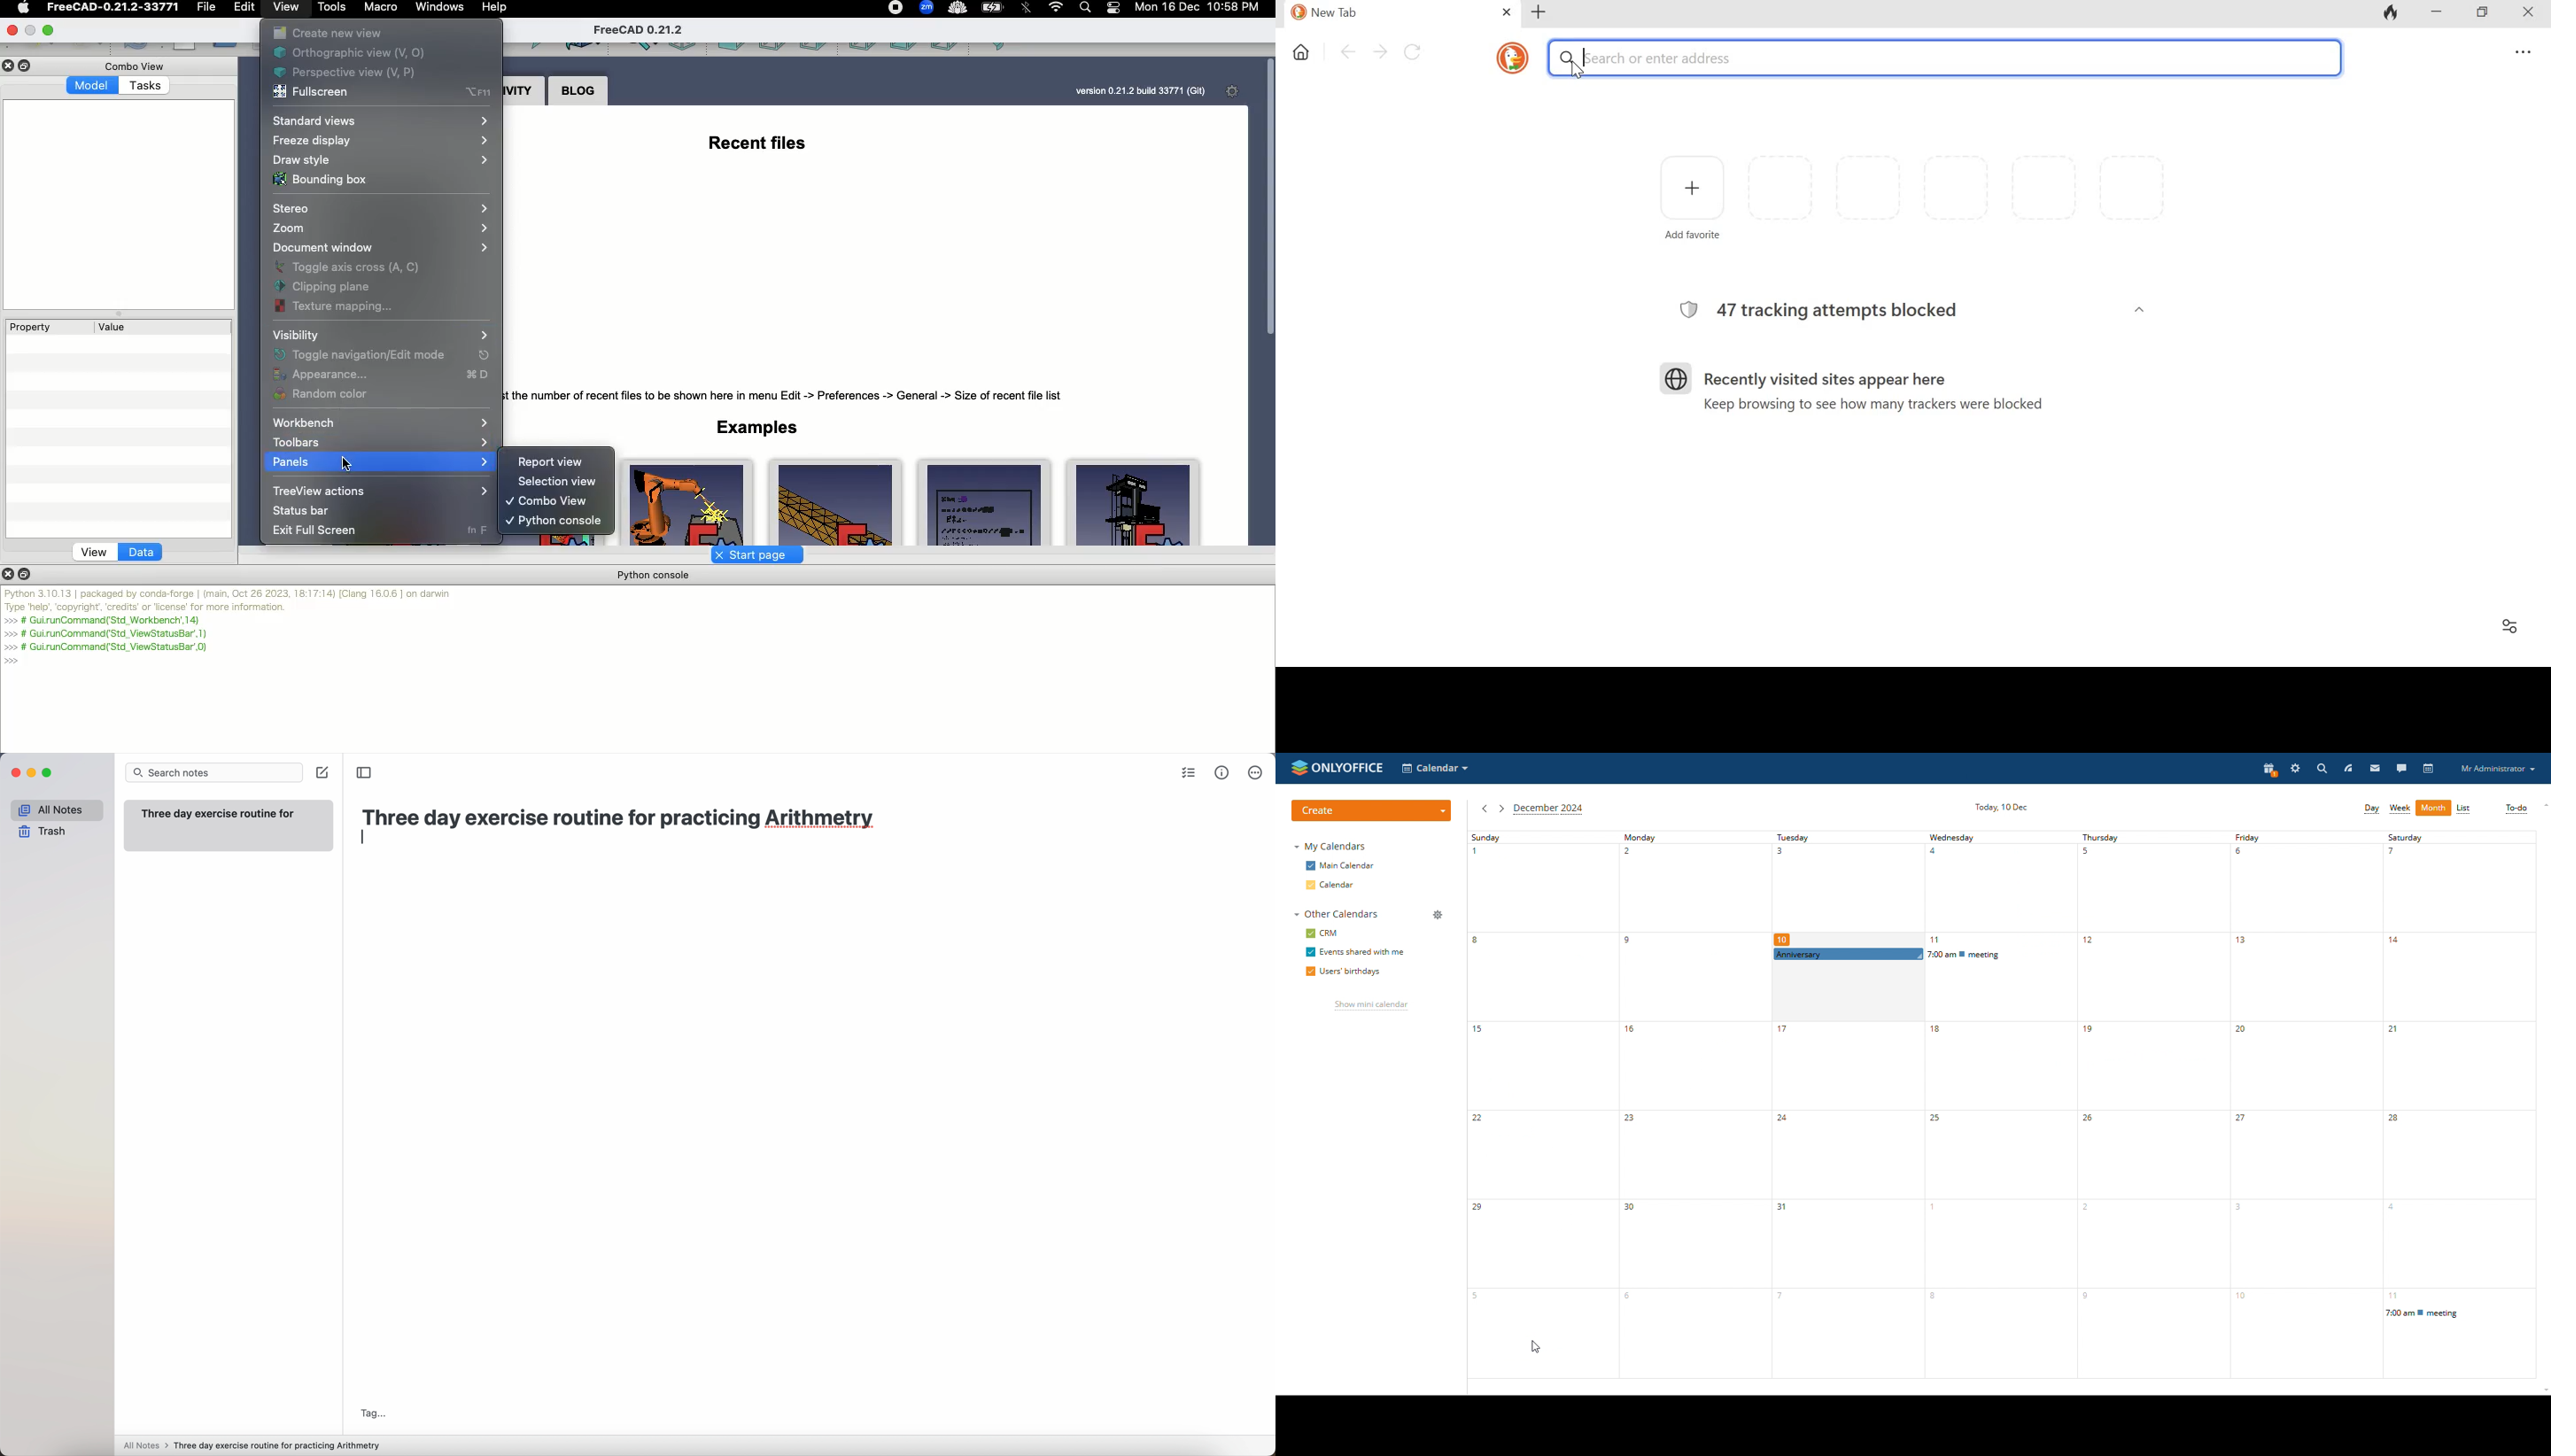  I want to click on Search, so click(1084, 9).